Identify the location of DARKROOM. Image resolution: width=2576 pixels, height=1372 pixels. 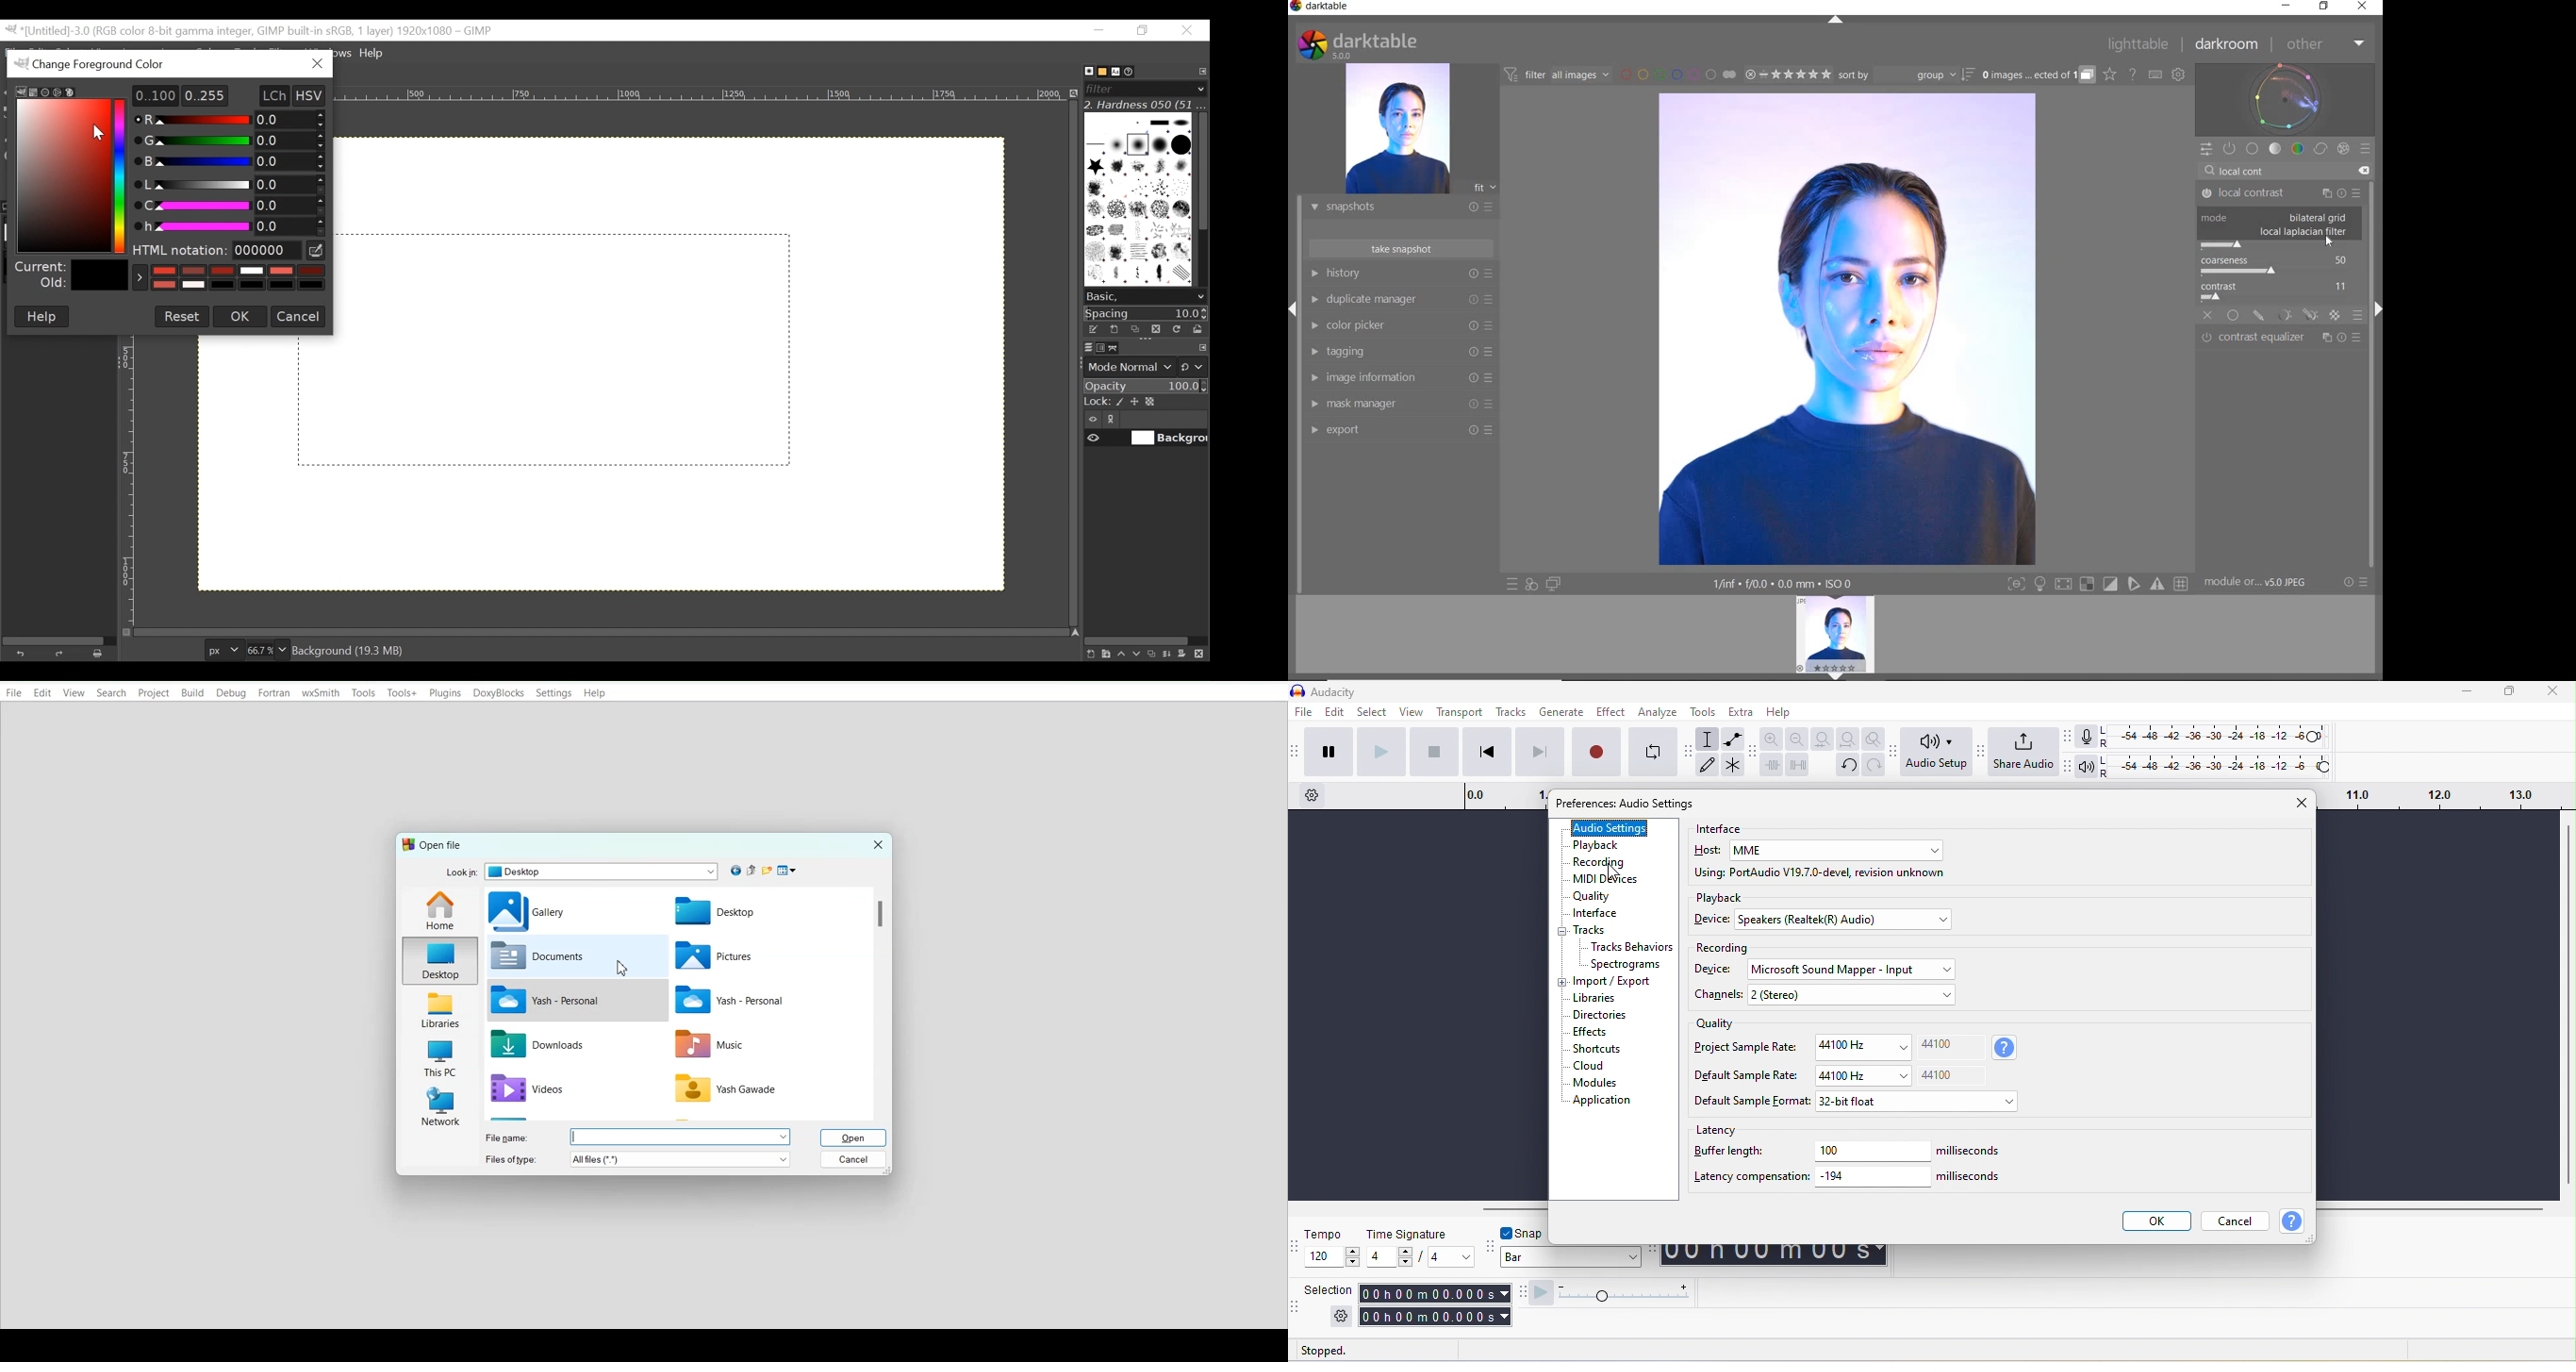
(2228, 45).